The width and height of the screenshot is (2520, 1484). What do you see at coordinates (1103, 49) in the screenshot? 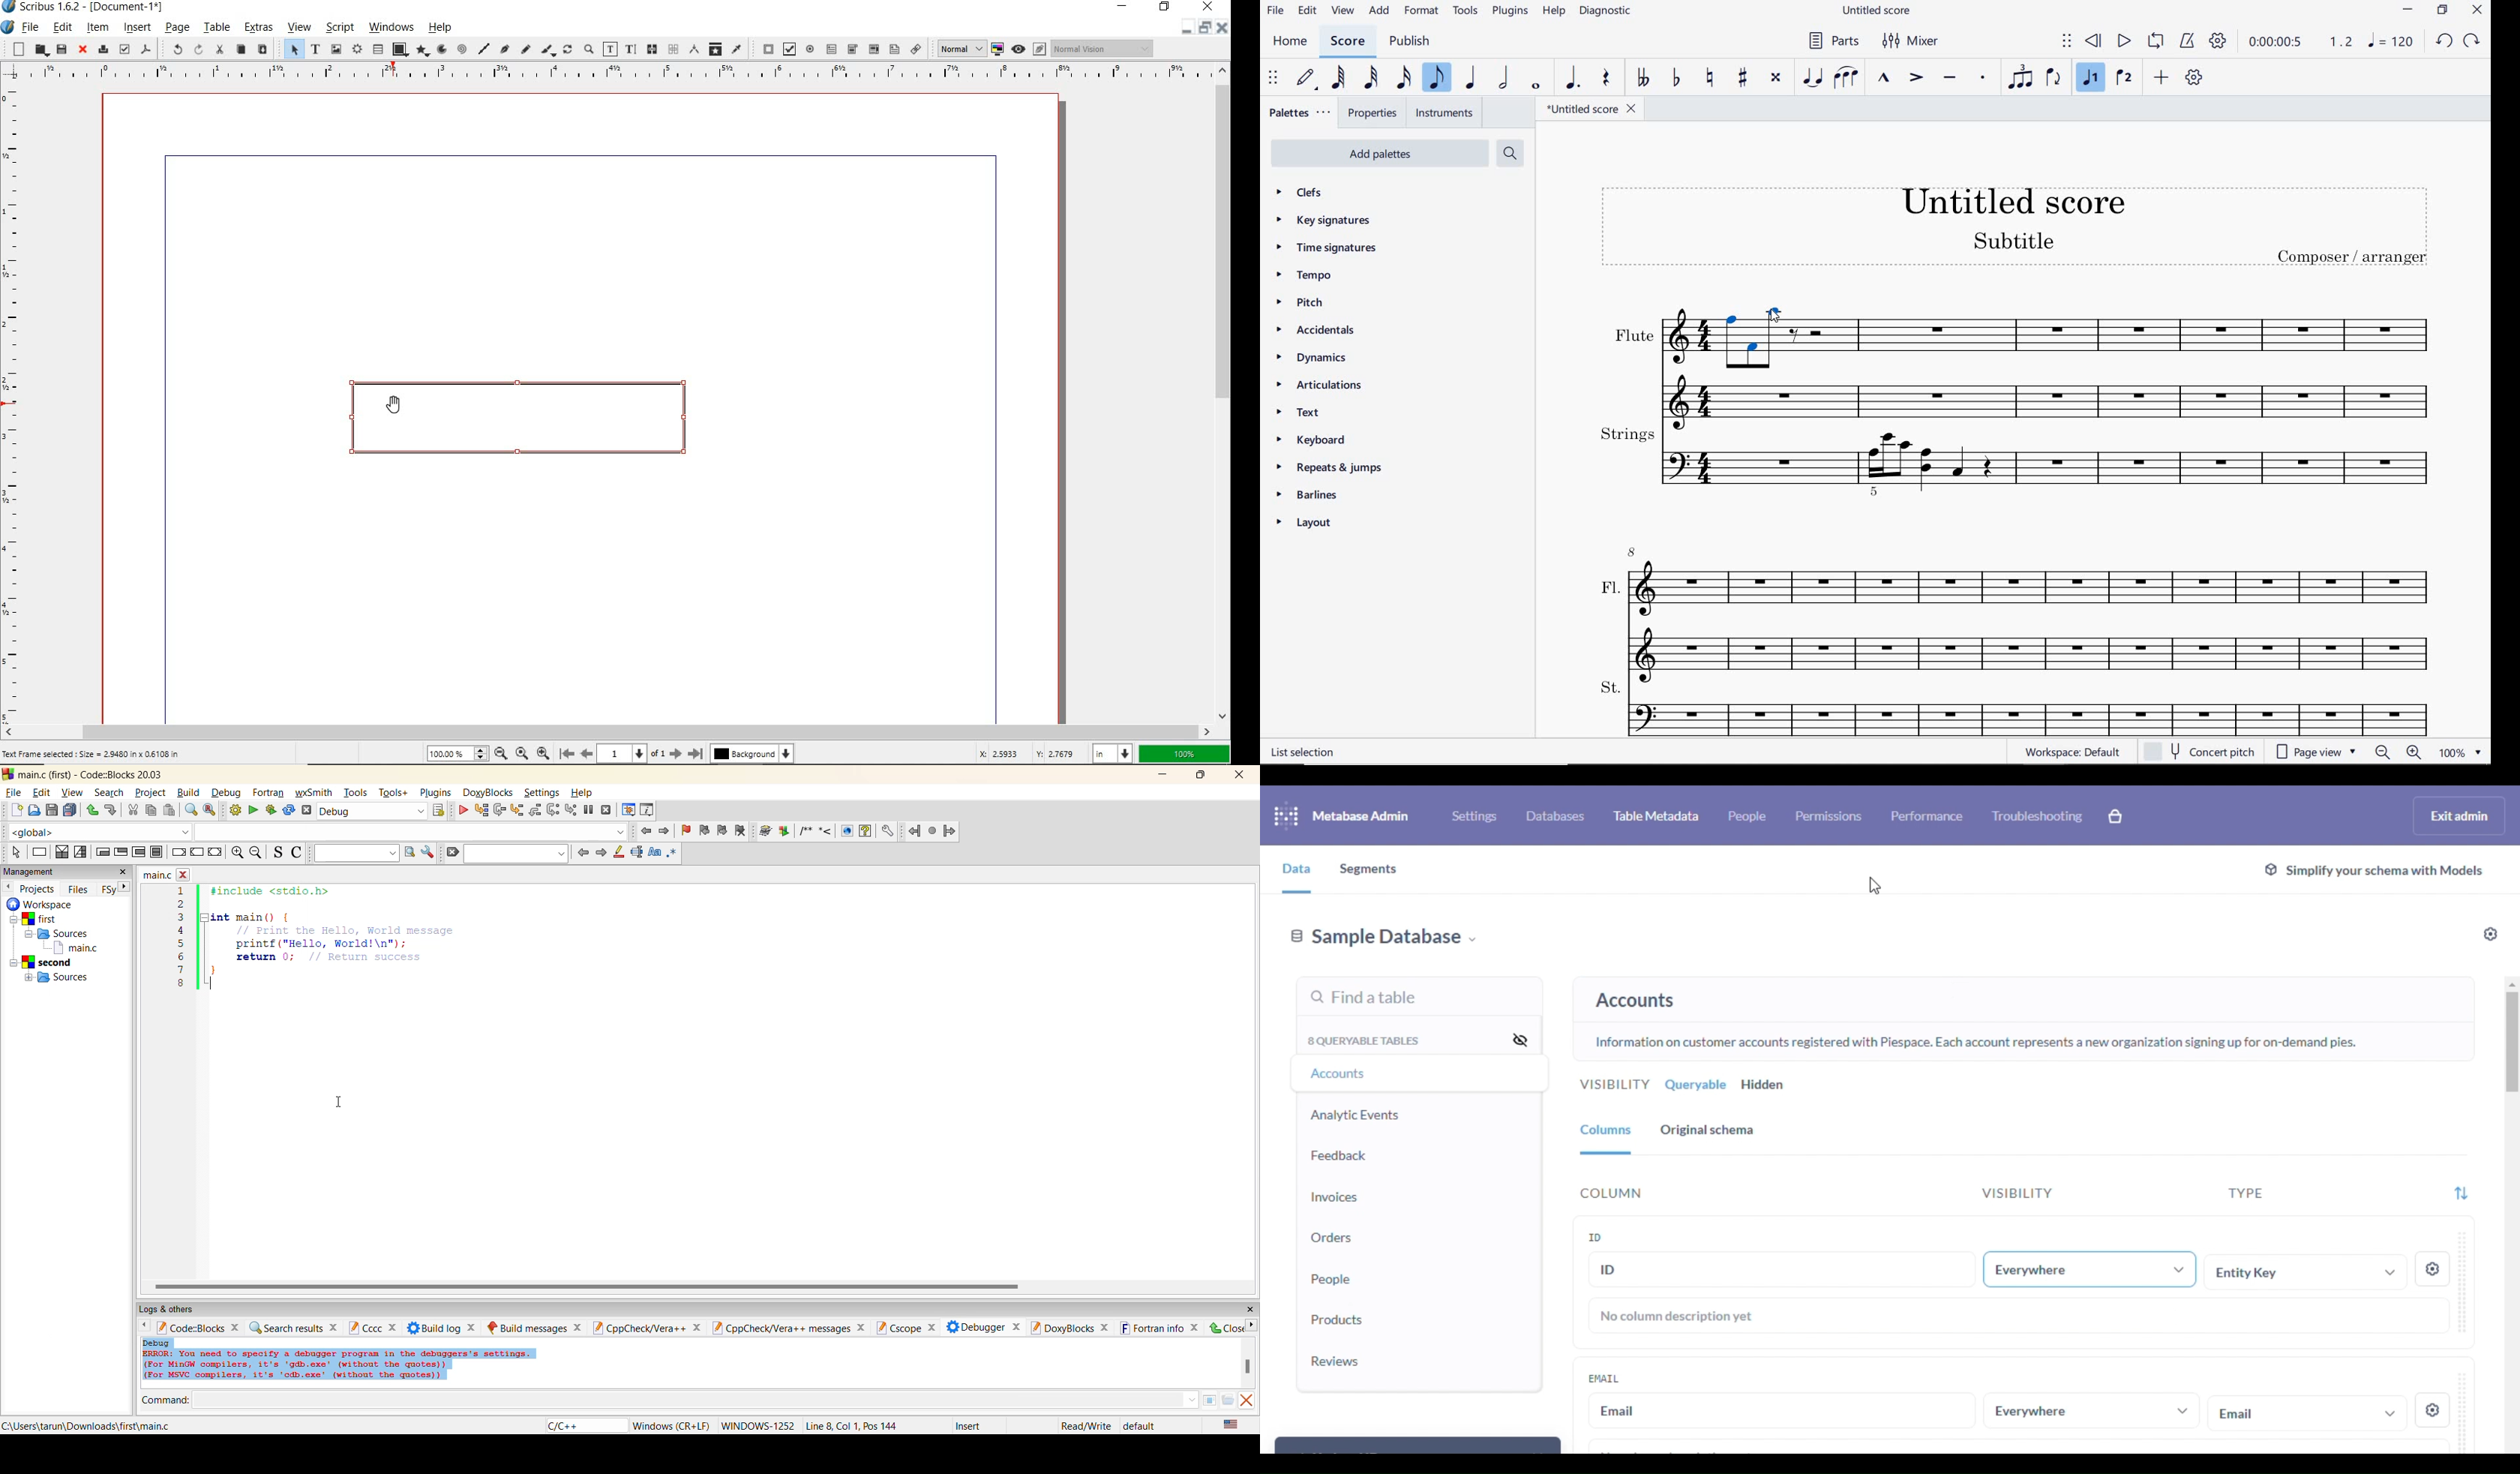
I see `Normal vision` at bounding box center [1103, 49].